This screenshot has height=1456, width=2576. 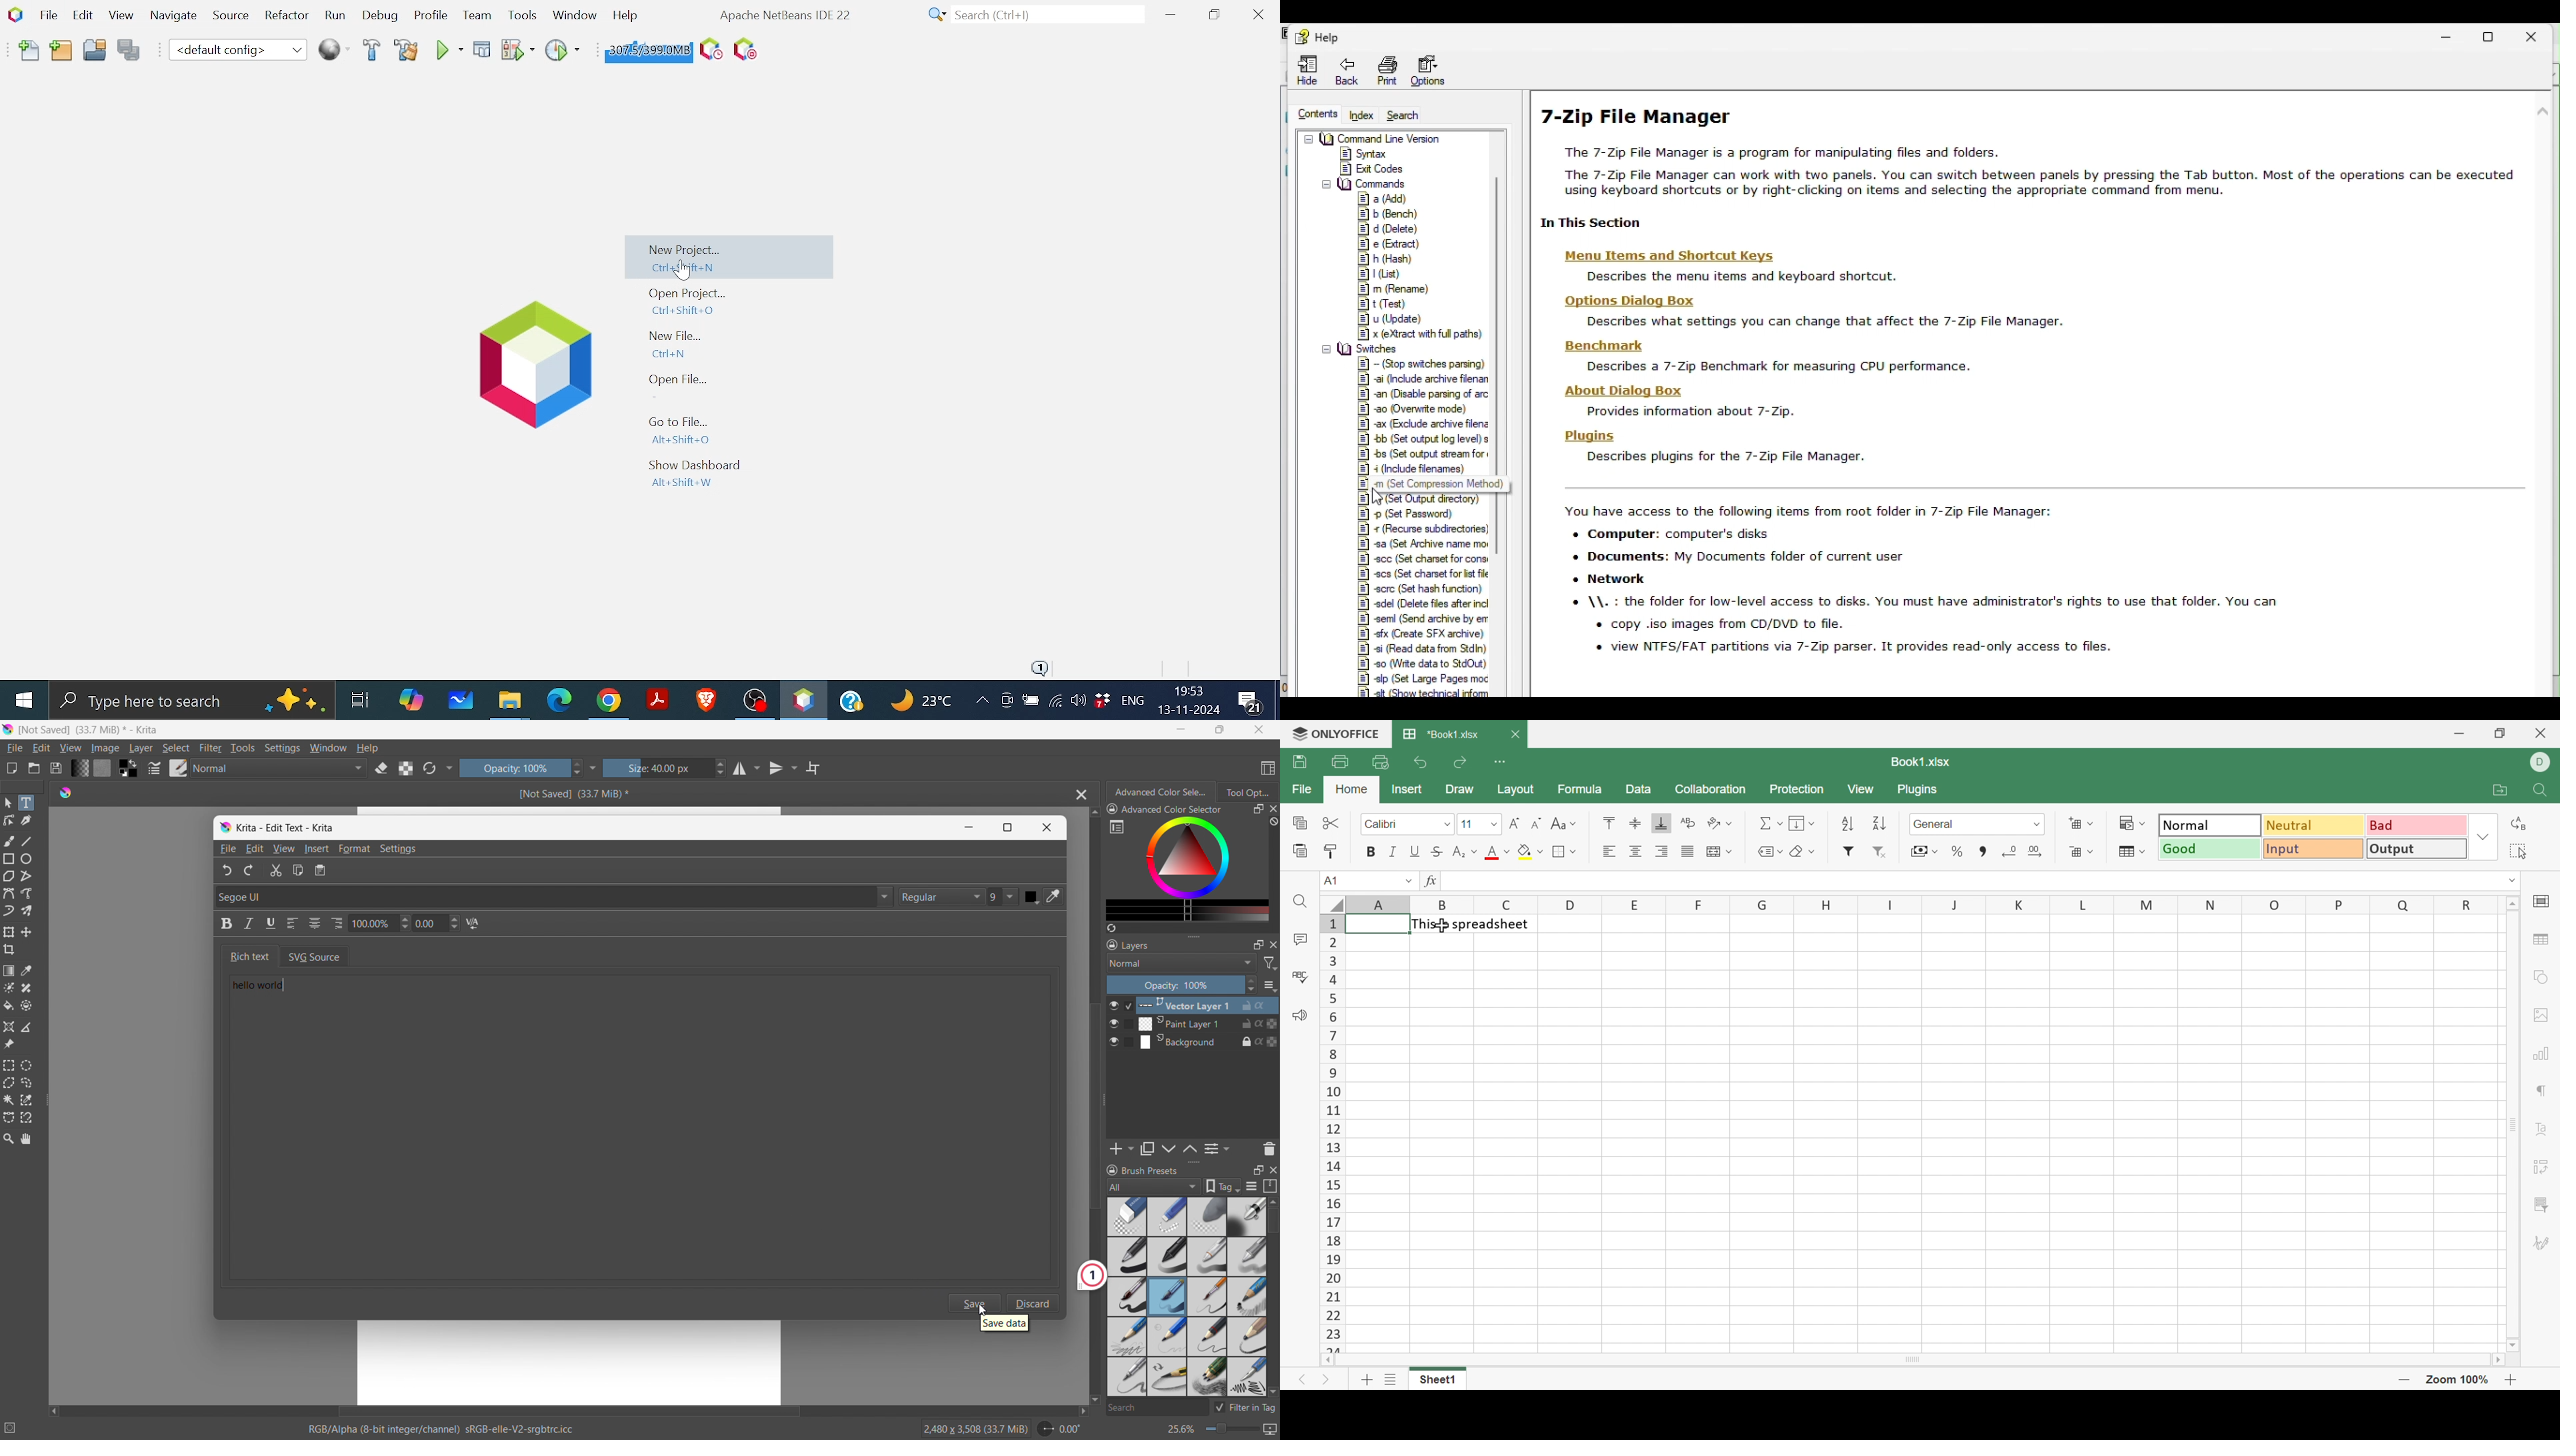 What do you see at coordinates (1371, 852) in the screenshot?
I see `Bold` at bounding box center [1371, 852].